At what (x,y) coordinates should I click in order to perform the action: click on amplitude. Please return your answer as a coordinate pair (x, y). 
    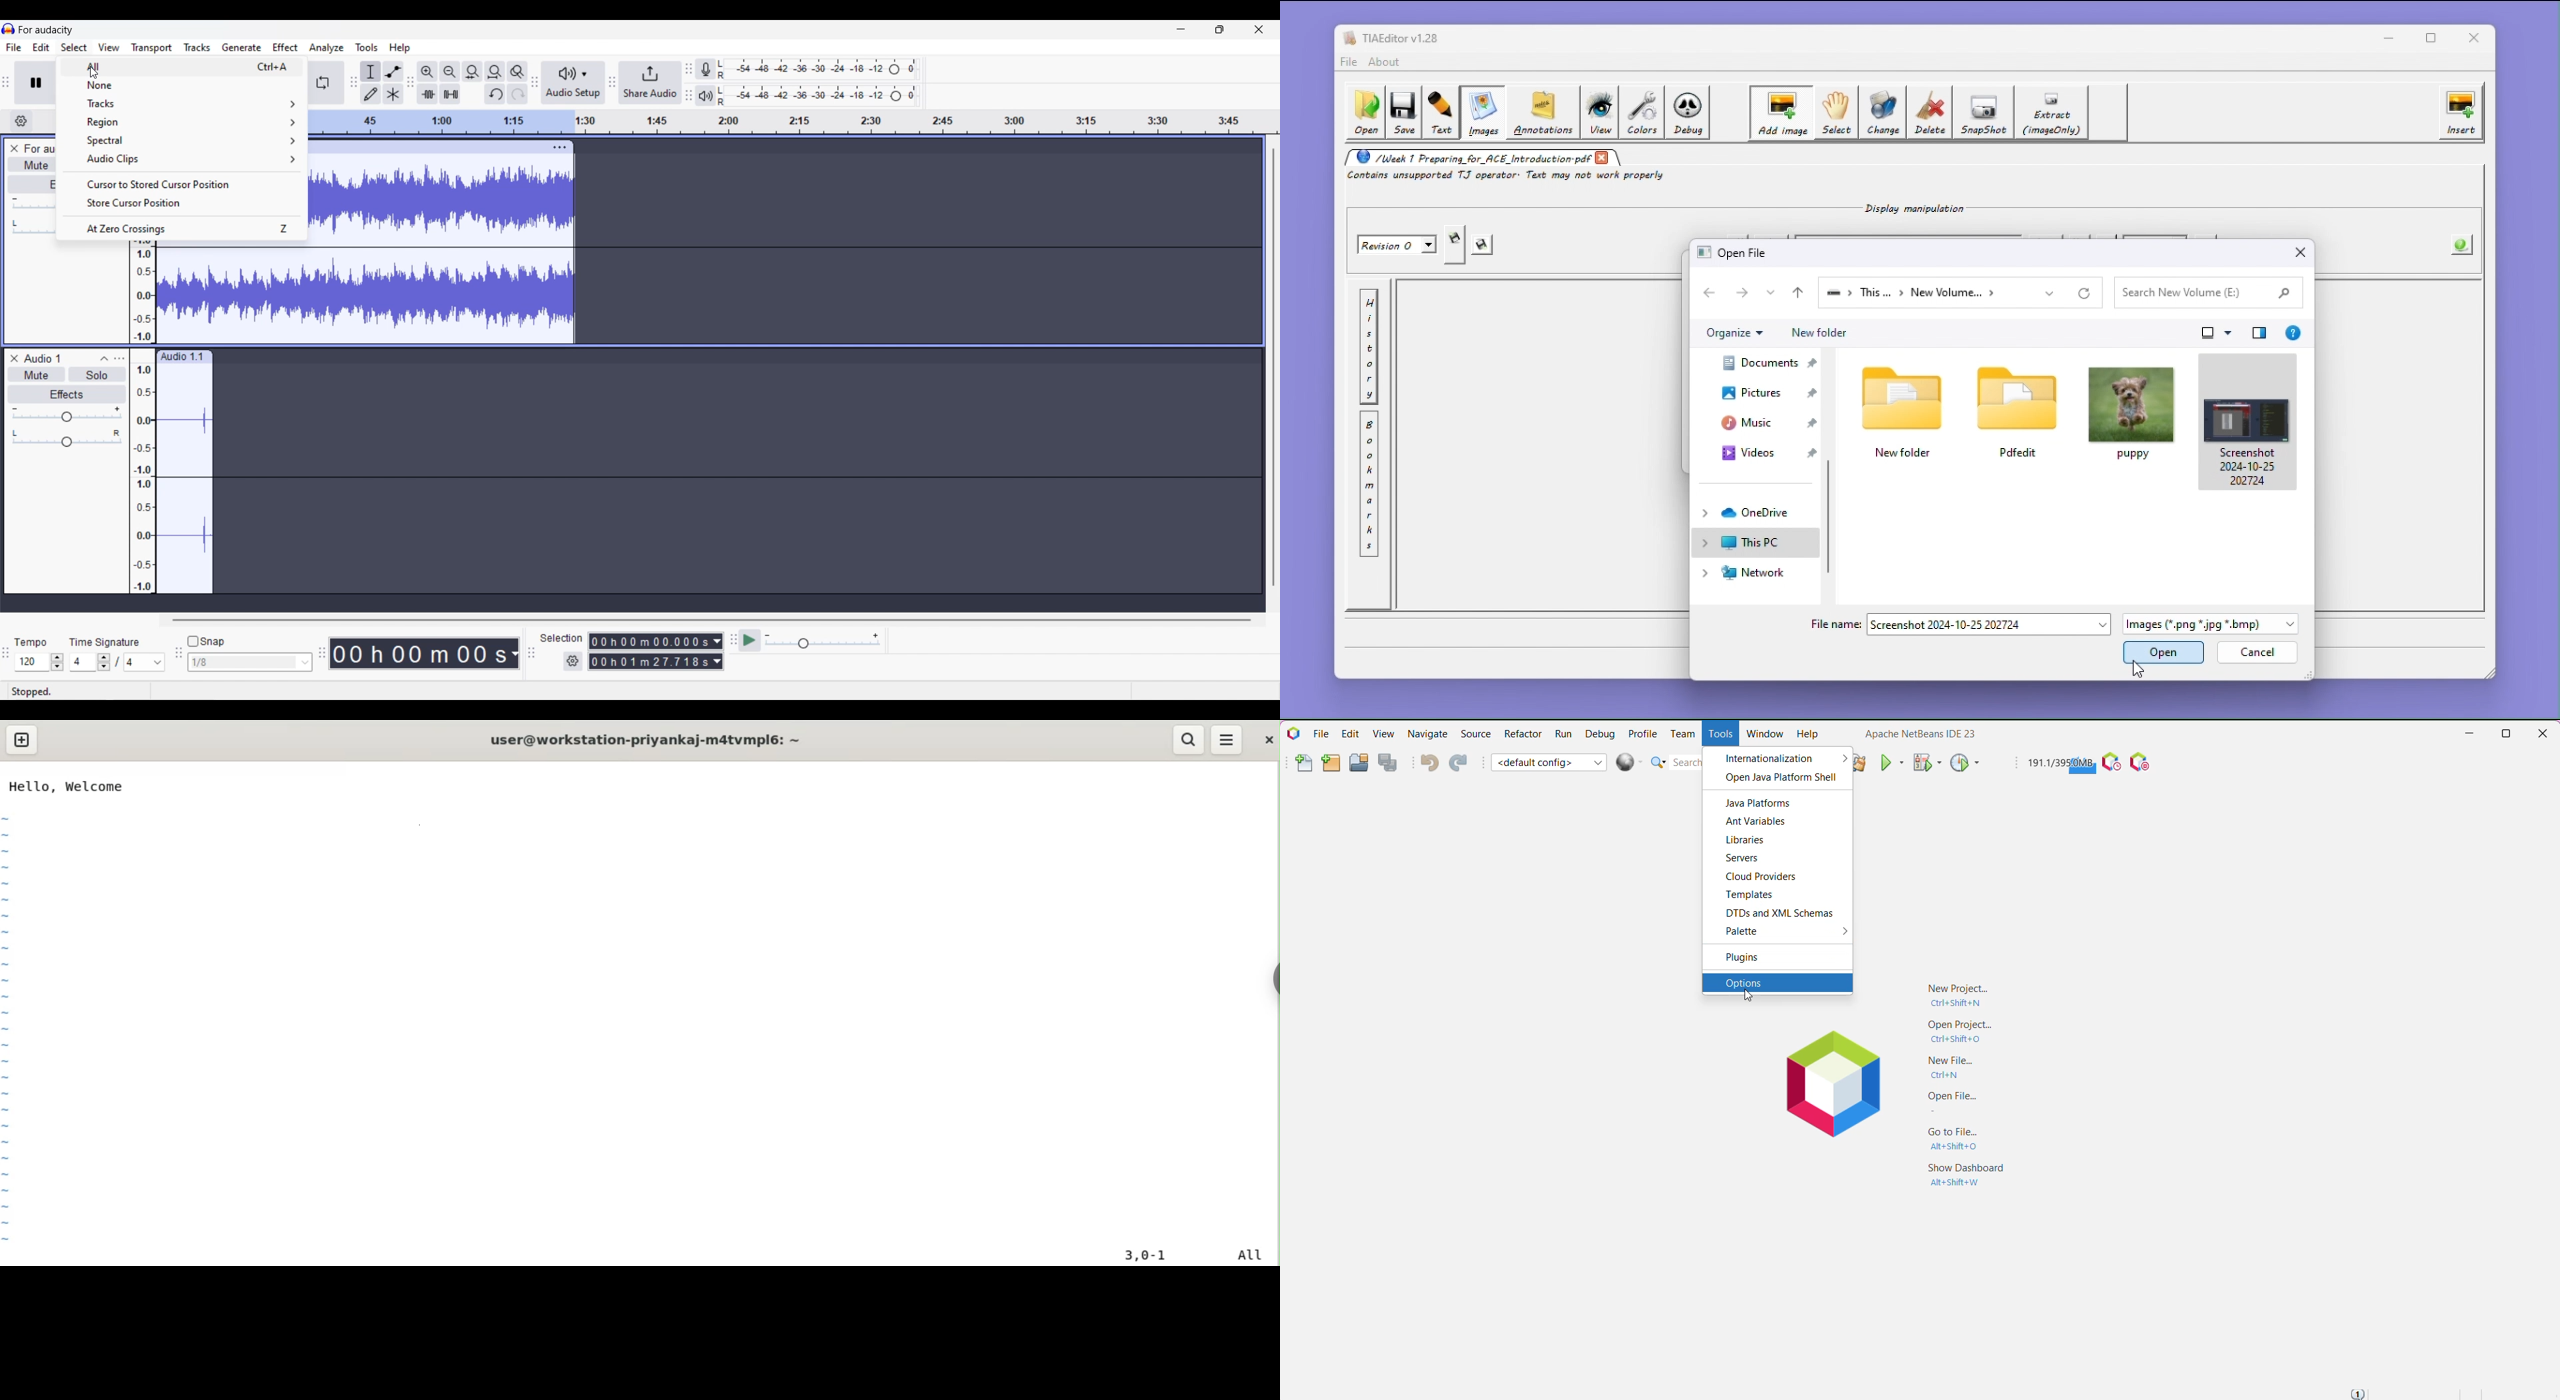
    Looking at the image, I should click on (143, 295).